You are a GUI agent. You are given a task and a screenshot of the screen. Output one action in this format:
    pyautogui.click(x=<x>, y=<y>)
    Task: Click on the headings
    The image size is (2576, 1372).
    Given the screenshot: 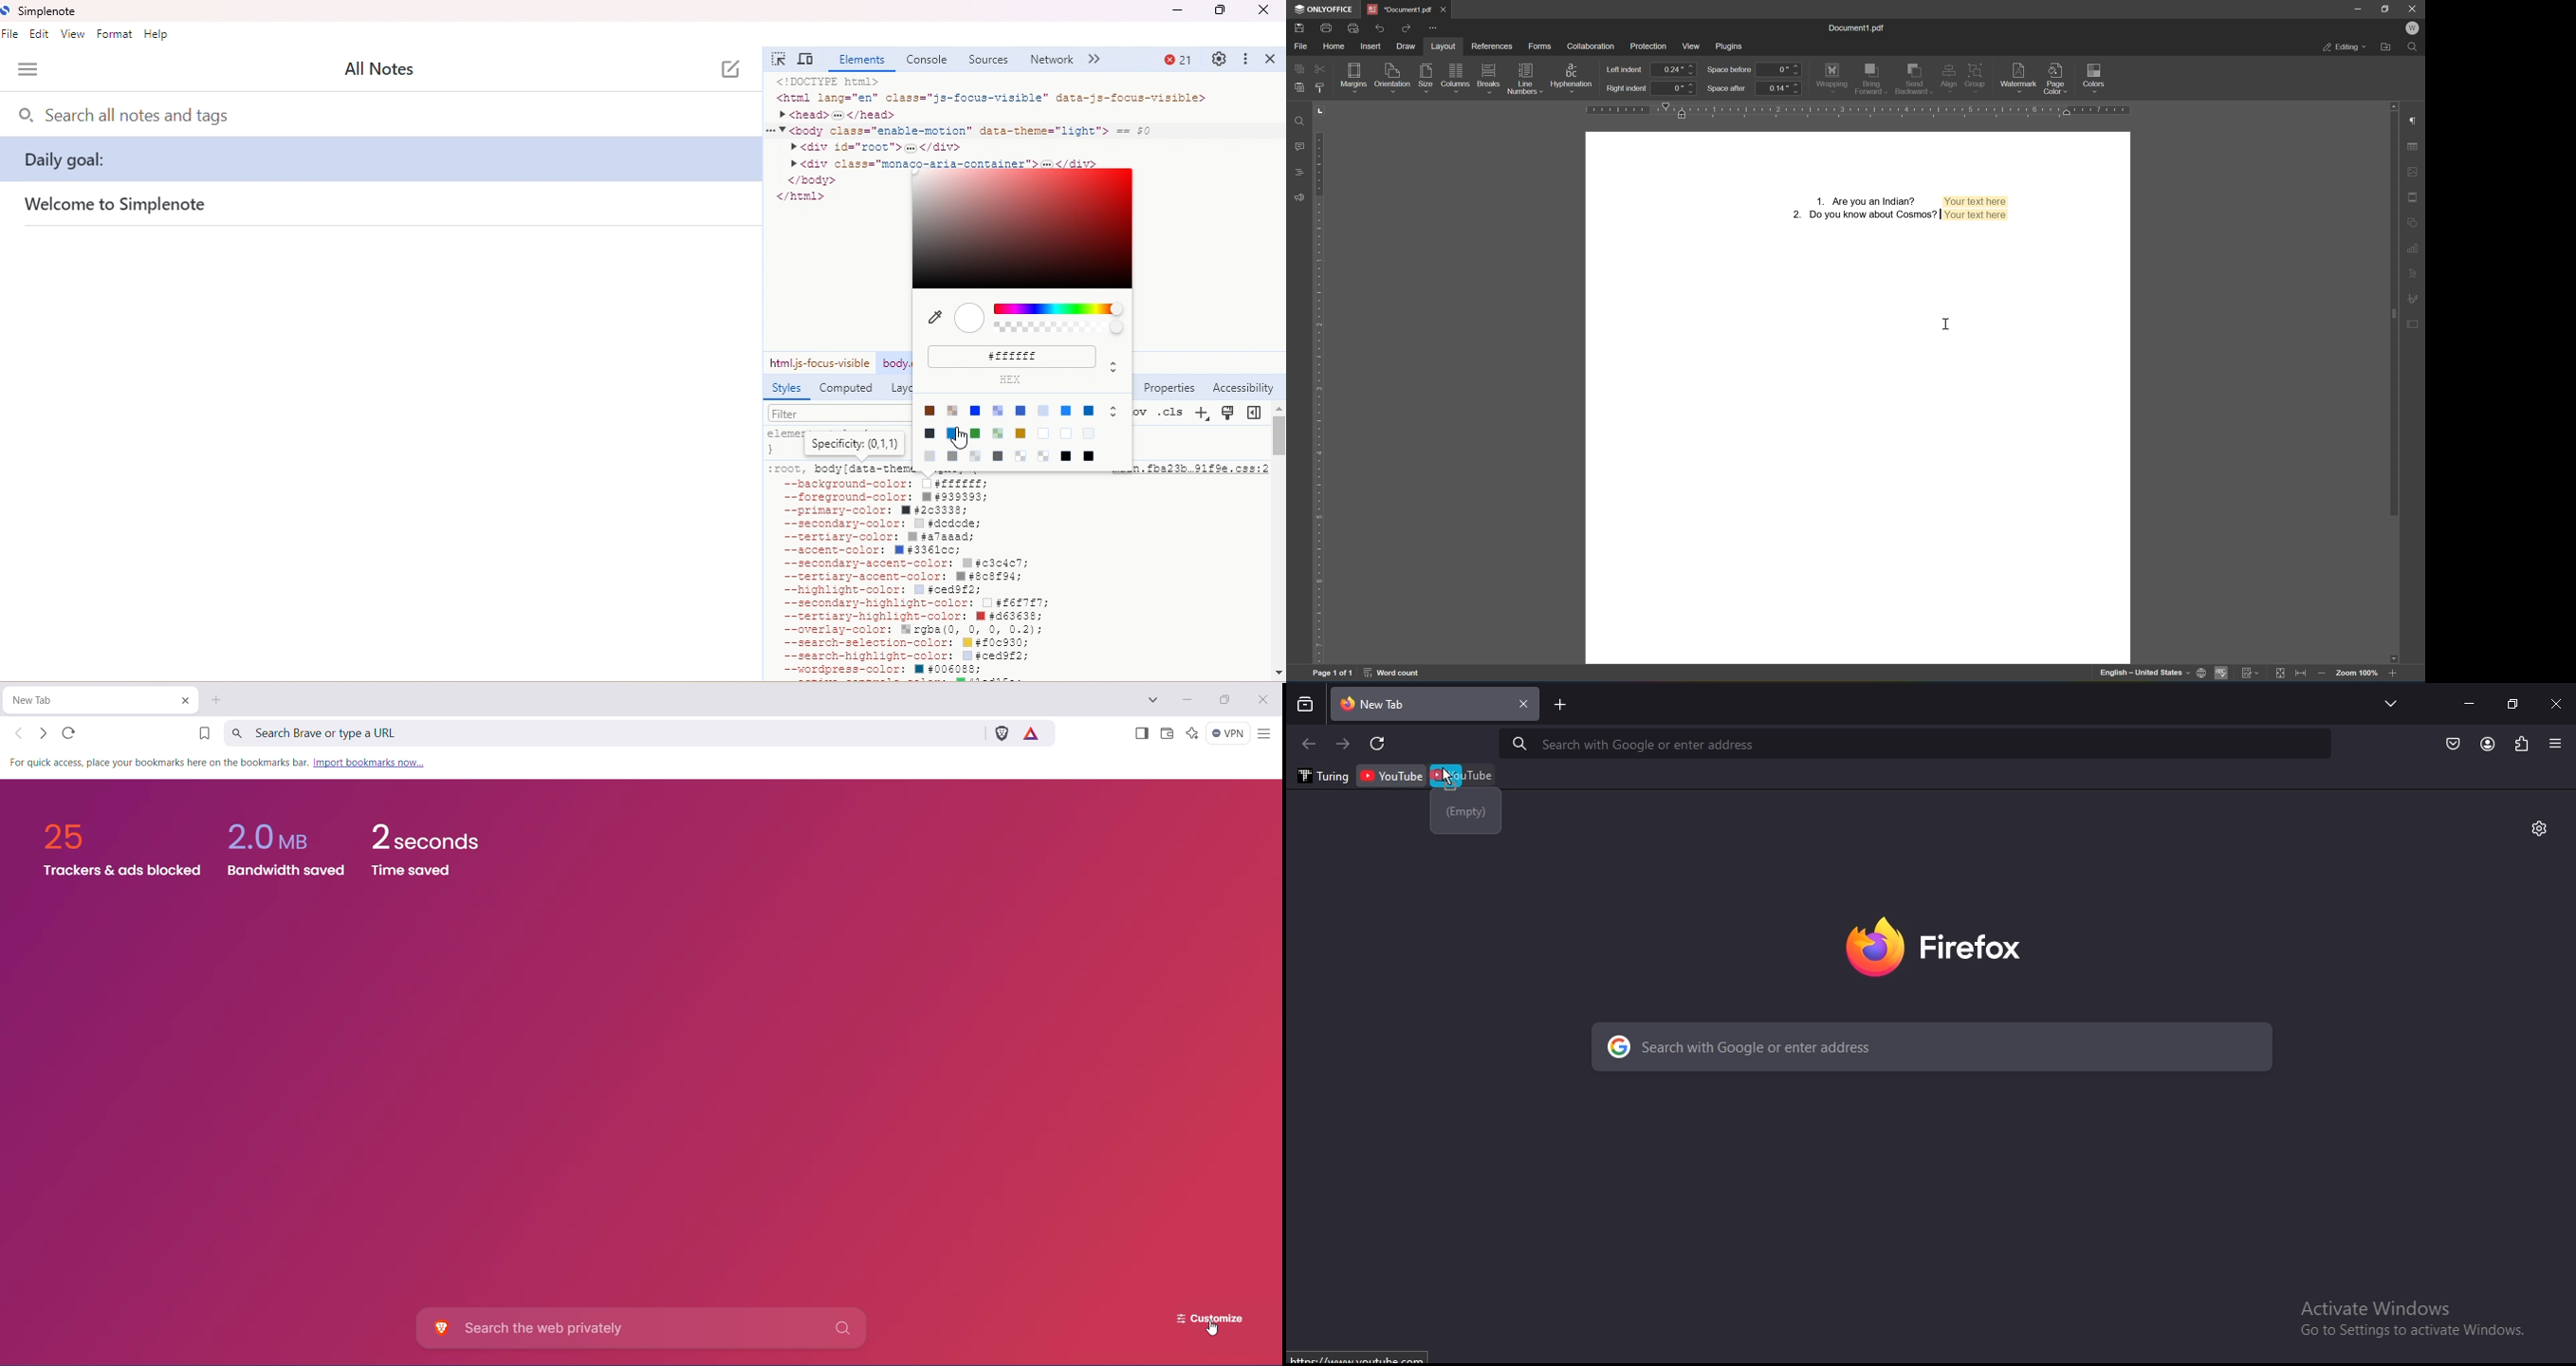 What is the action you would take?
    pyautogui.click(x=1298, y=171)
    